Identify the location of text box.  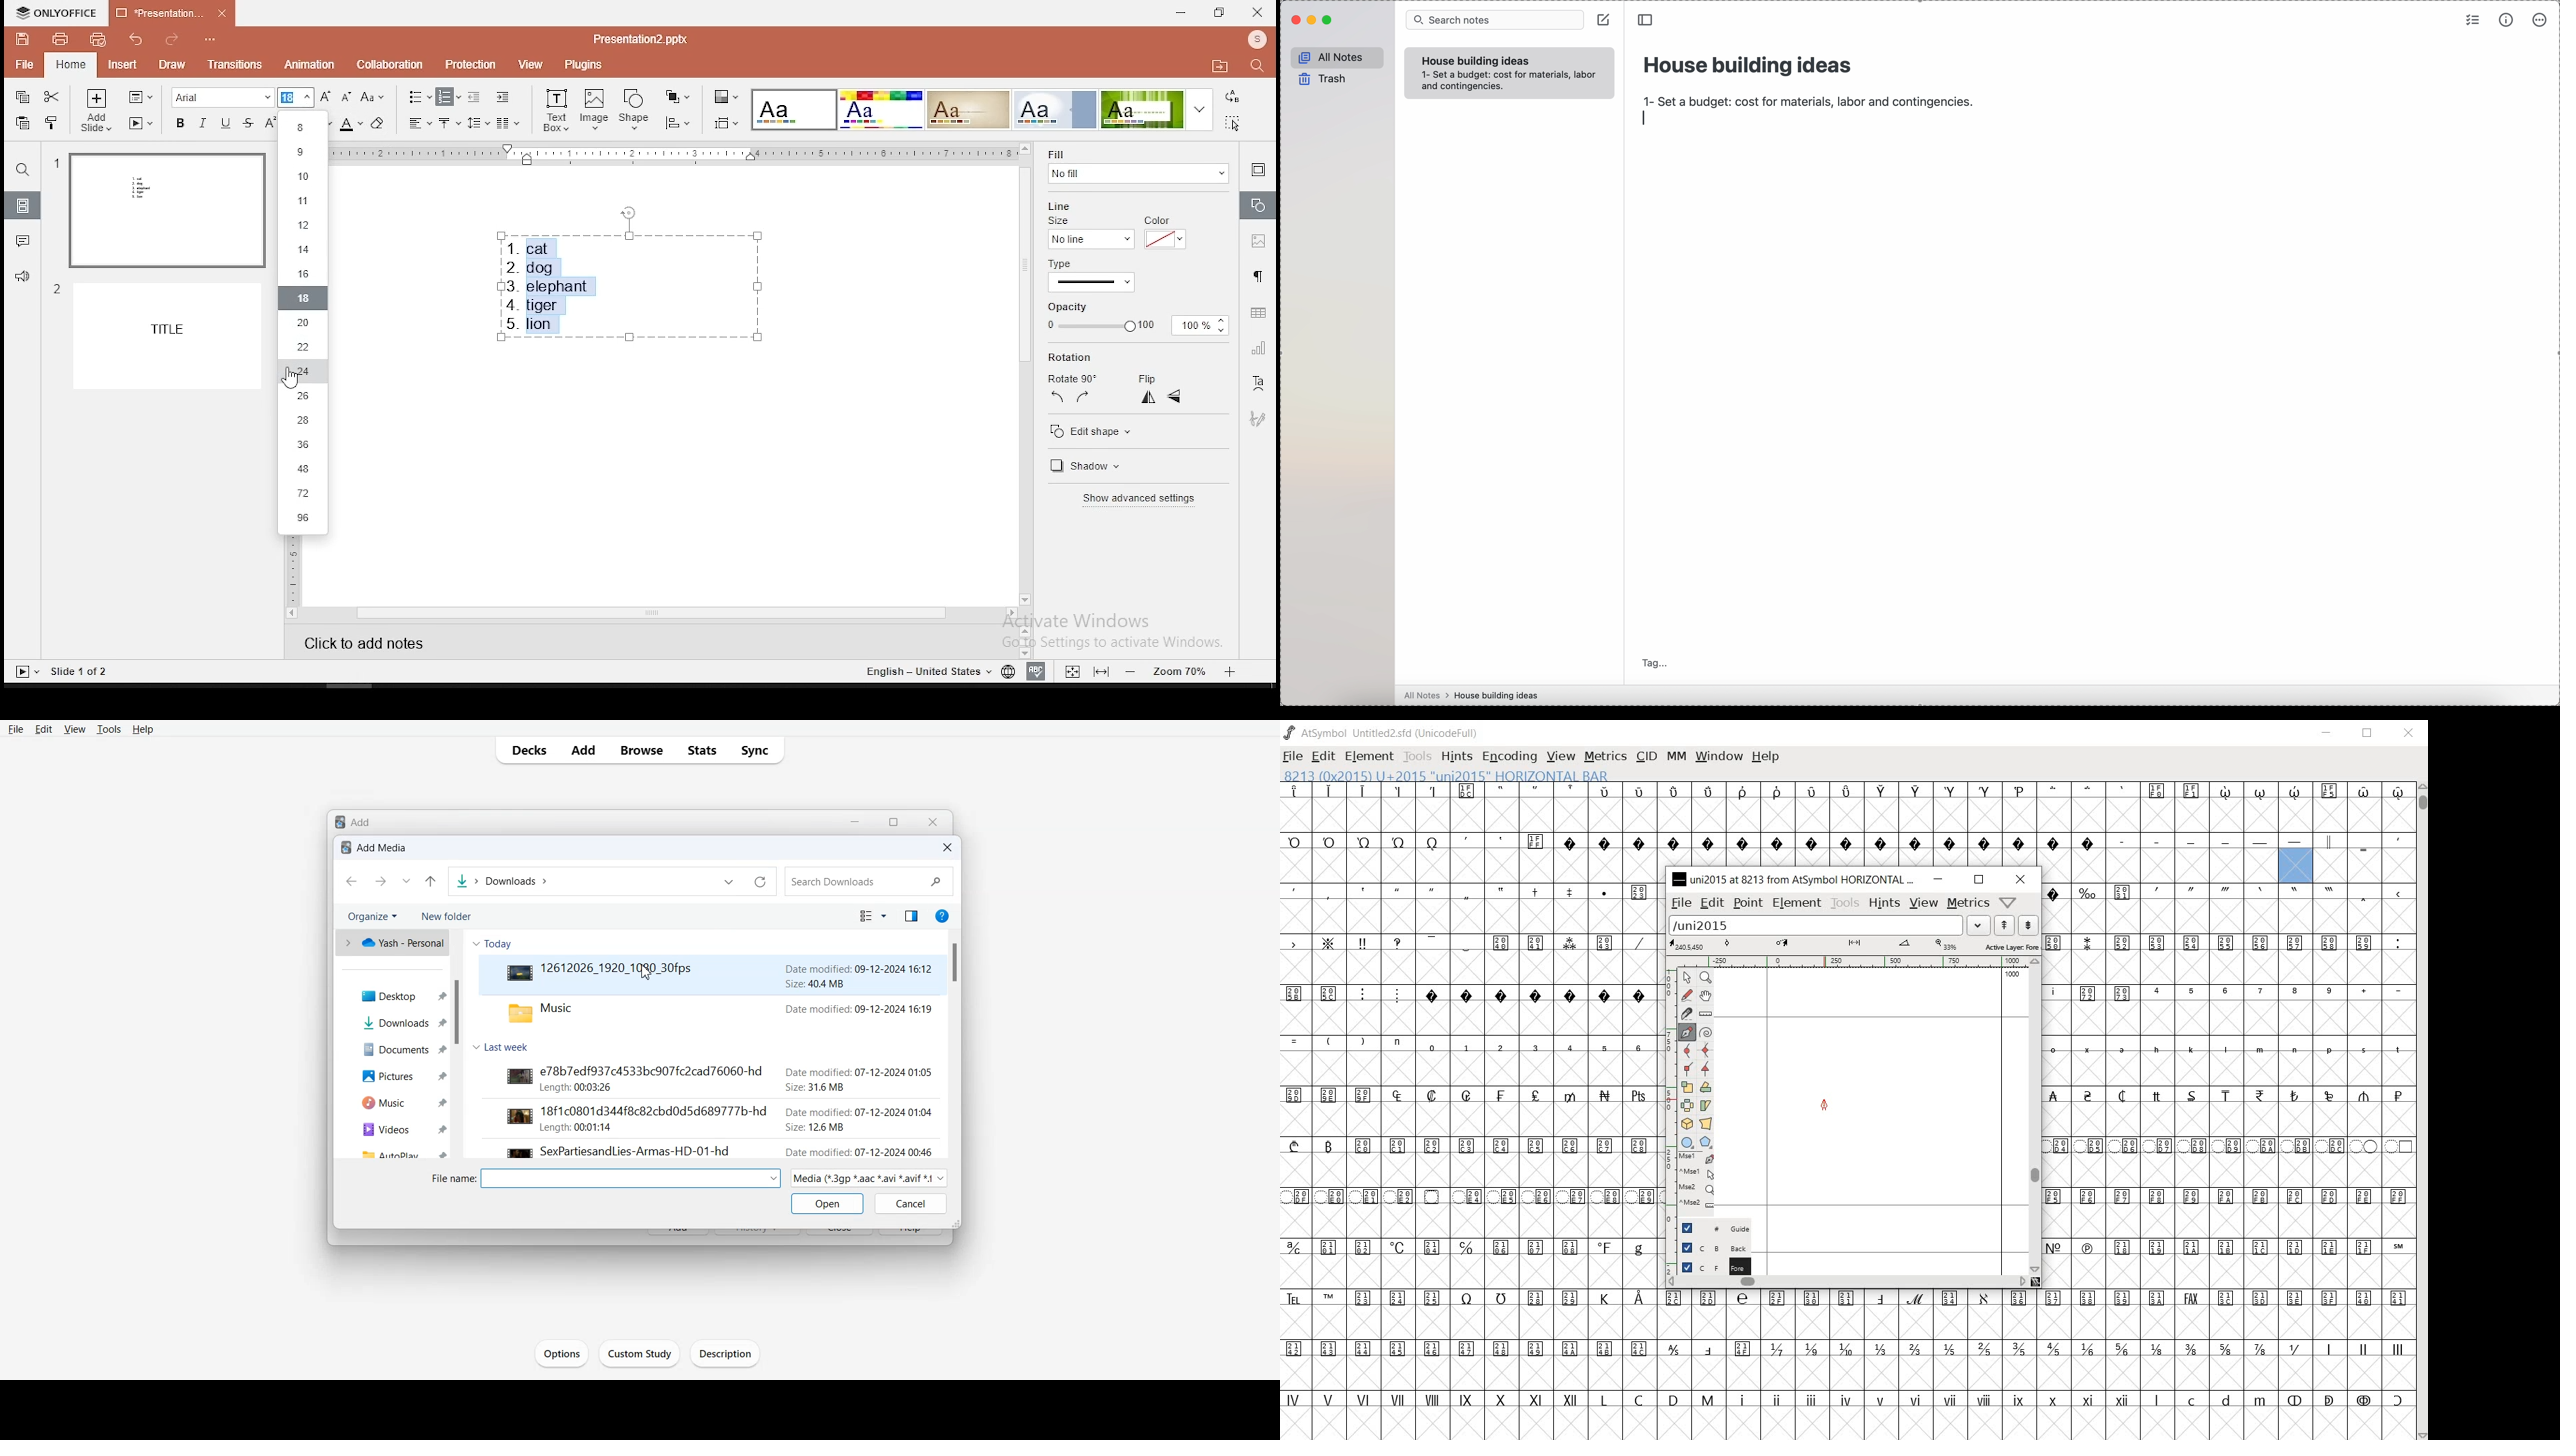
(556, 112).